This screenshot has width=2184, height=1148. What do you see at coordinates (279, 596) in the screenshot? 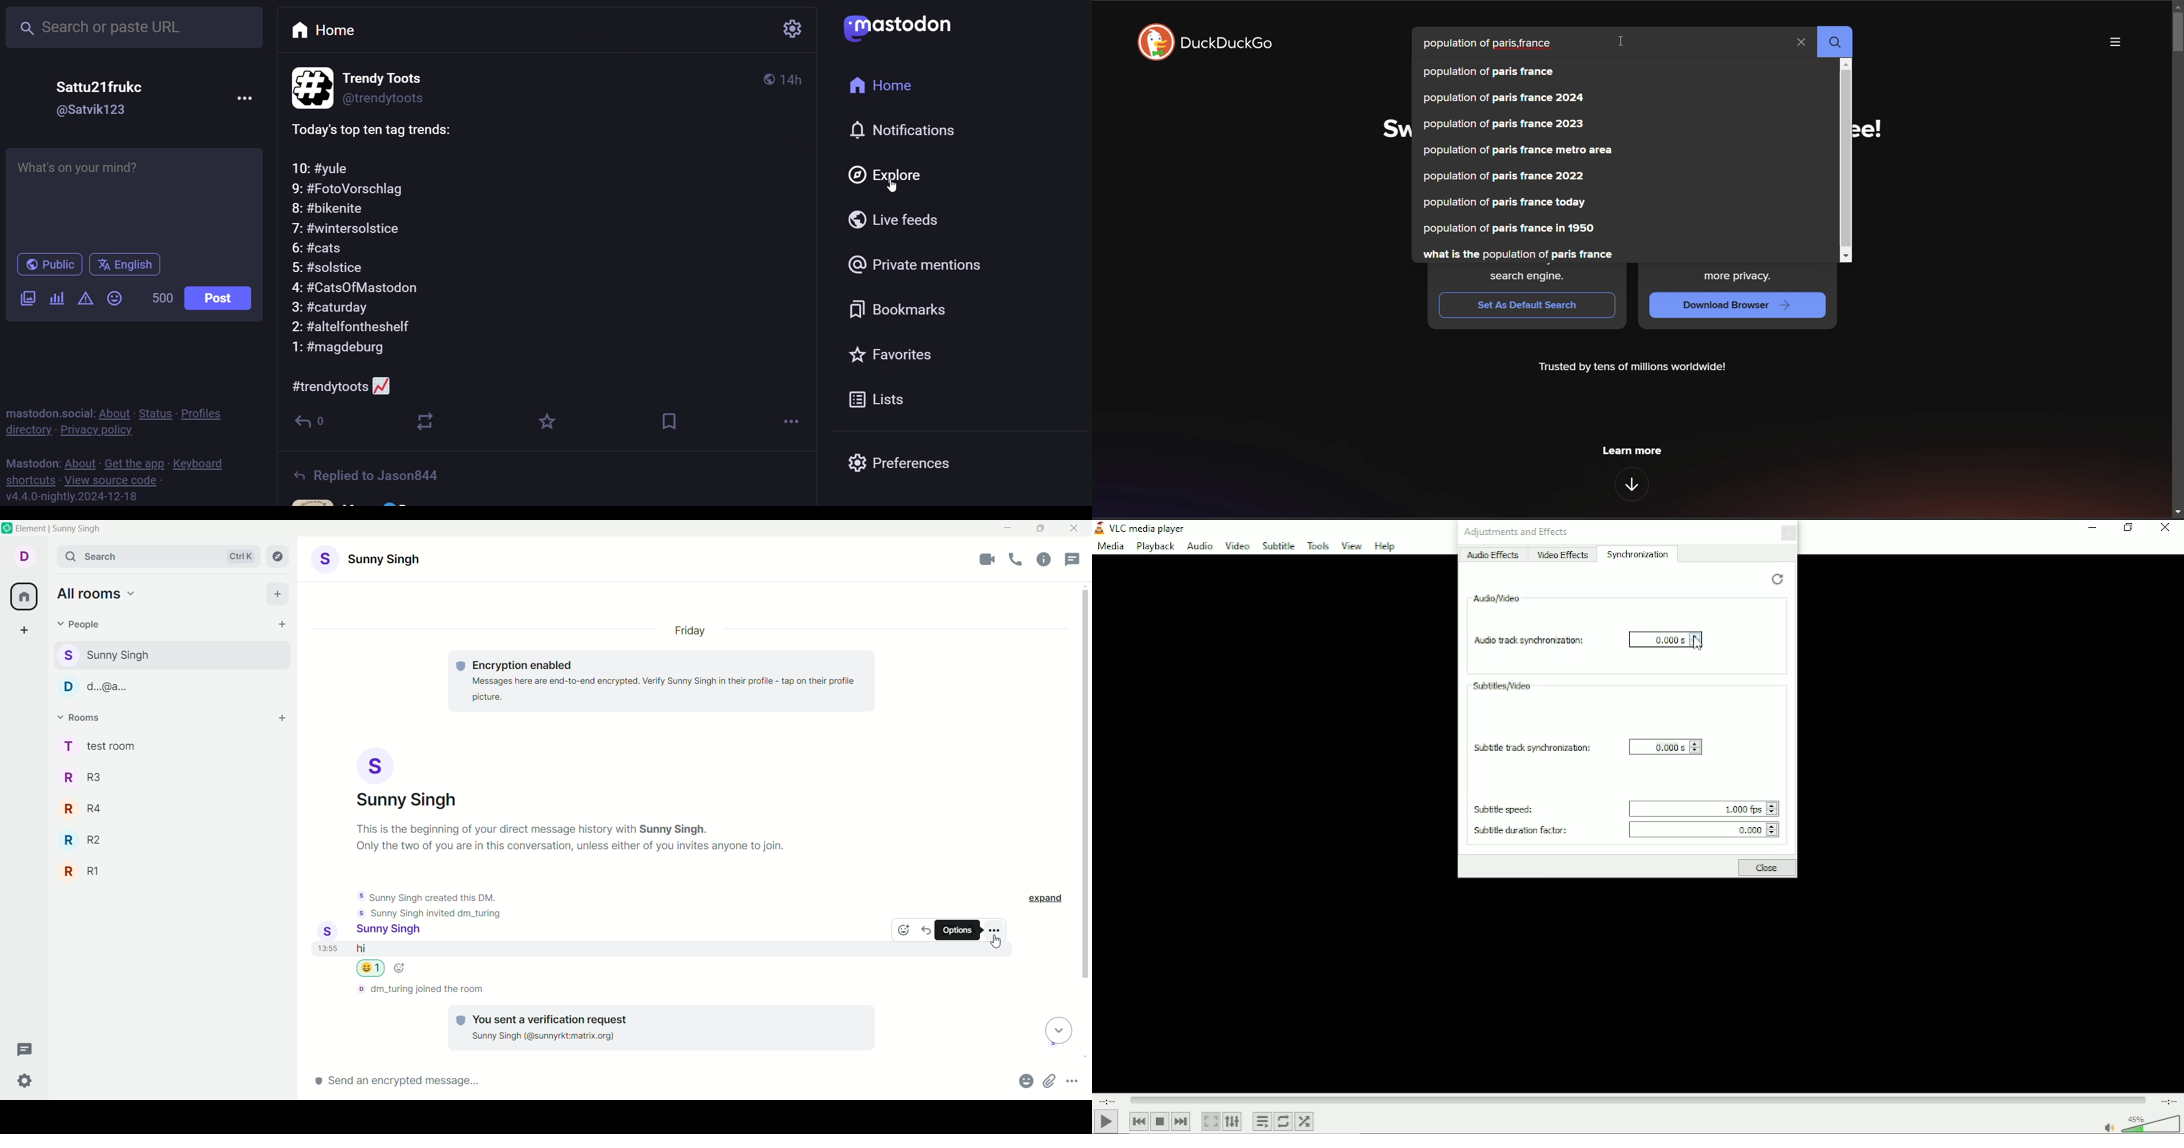
I see `add` at bounding box center [279, 596].